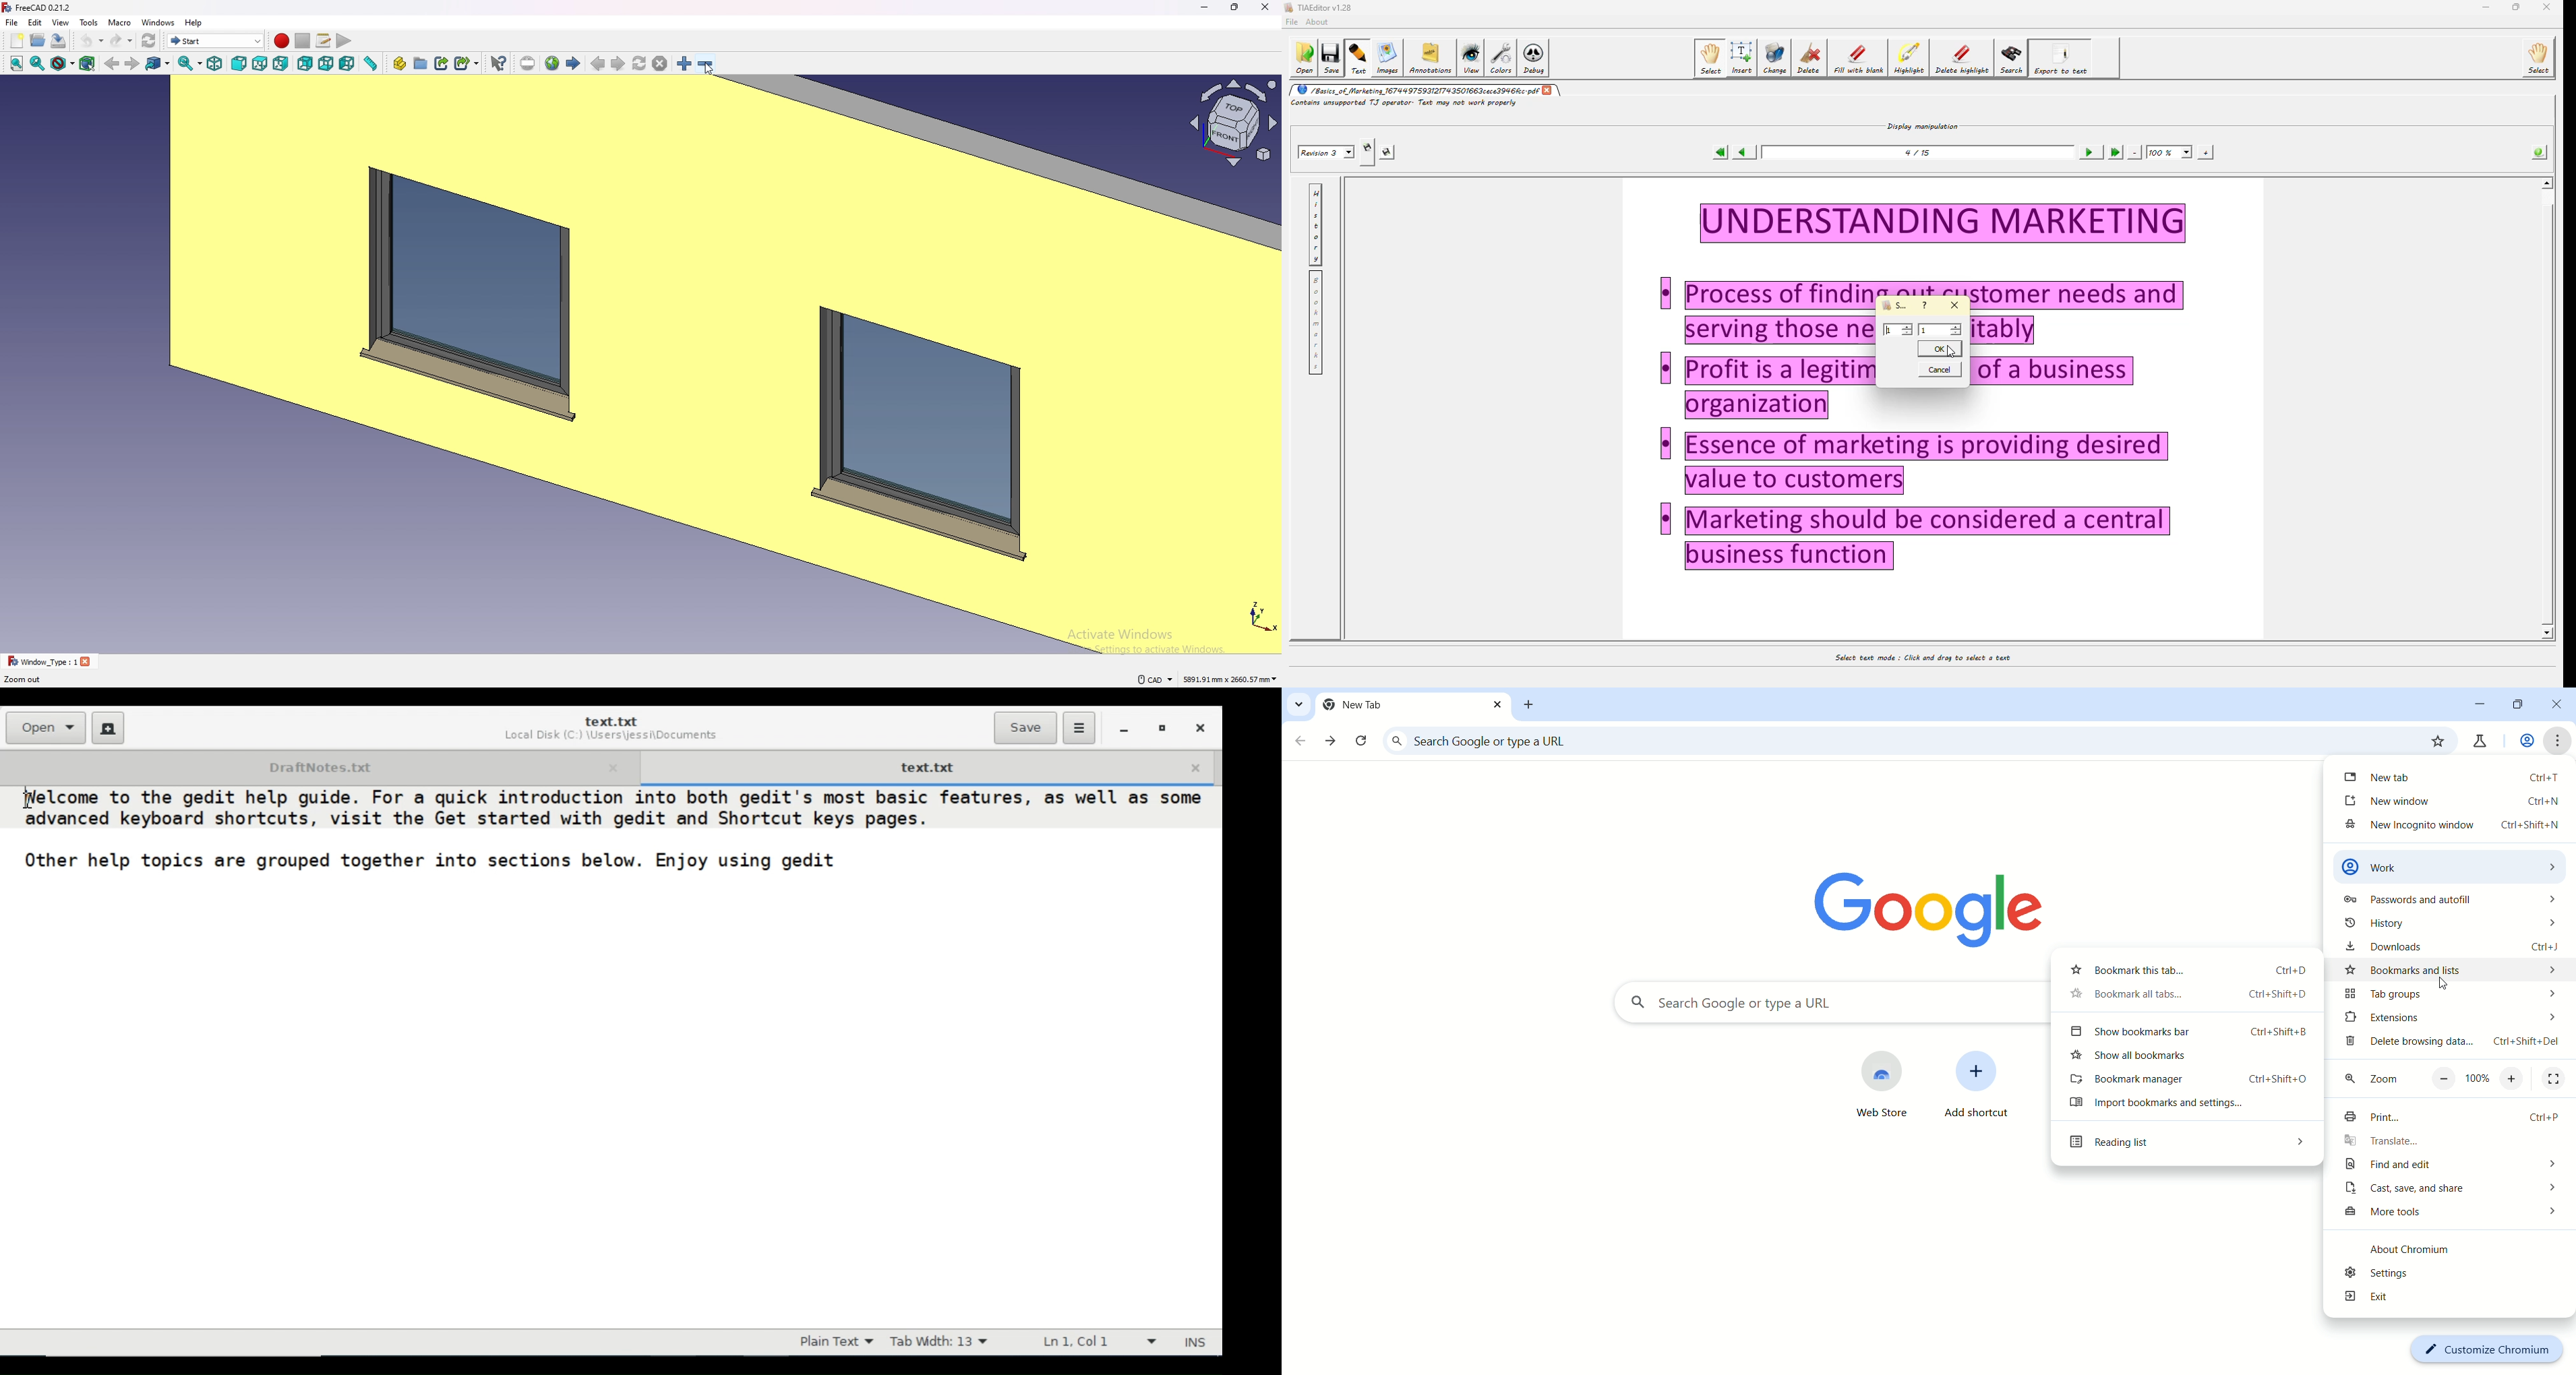 This screenshot has height=1400, width=2576. Describe the element at coordinates (318, 766) in the screenshot. I see `Open Tab` at that location.